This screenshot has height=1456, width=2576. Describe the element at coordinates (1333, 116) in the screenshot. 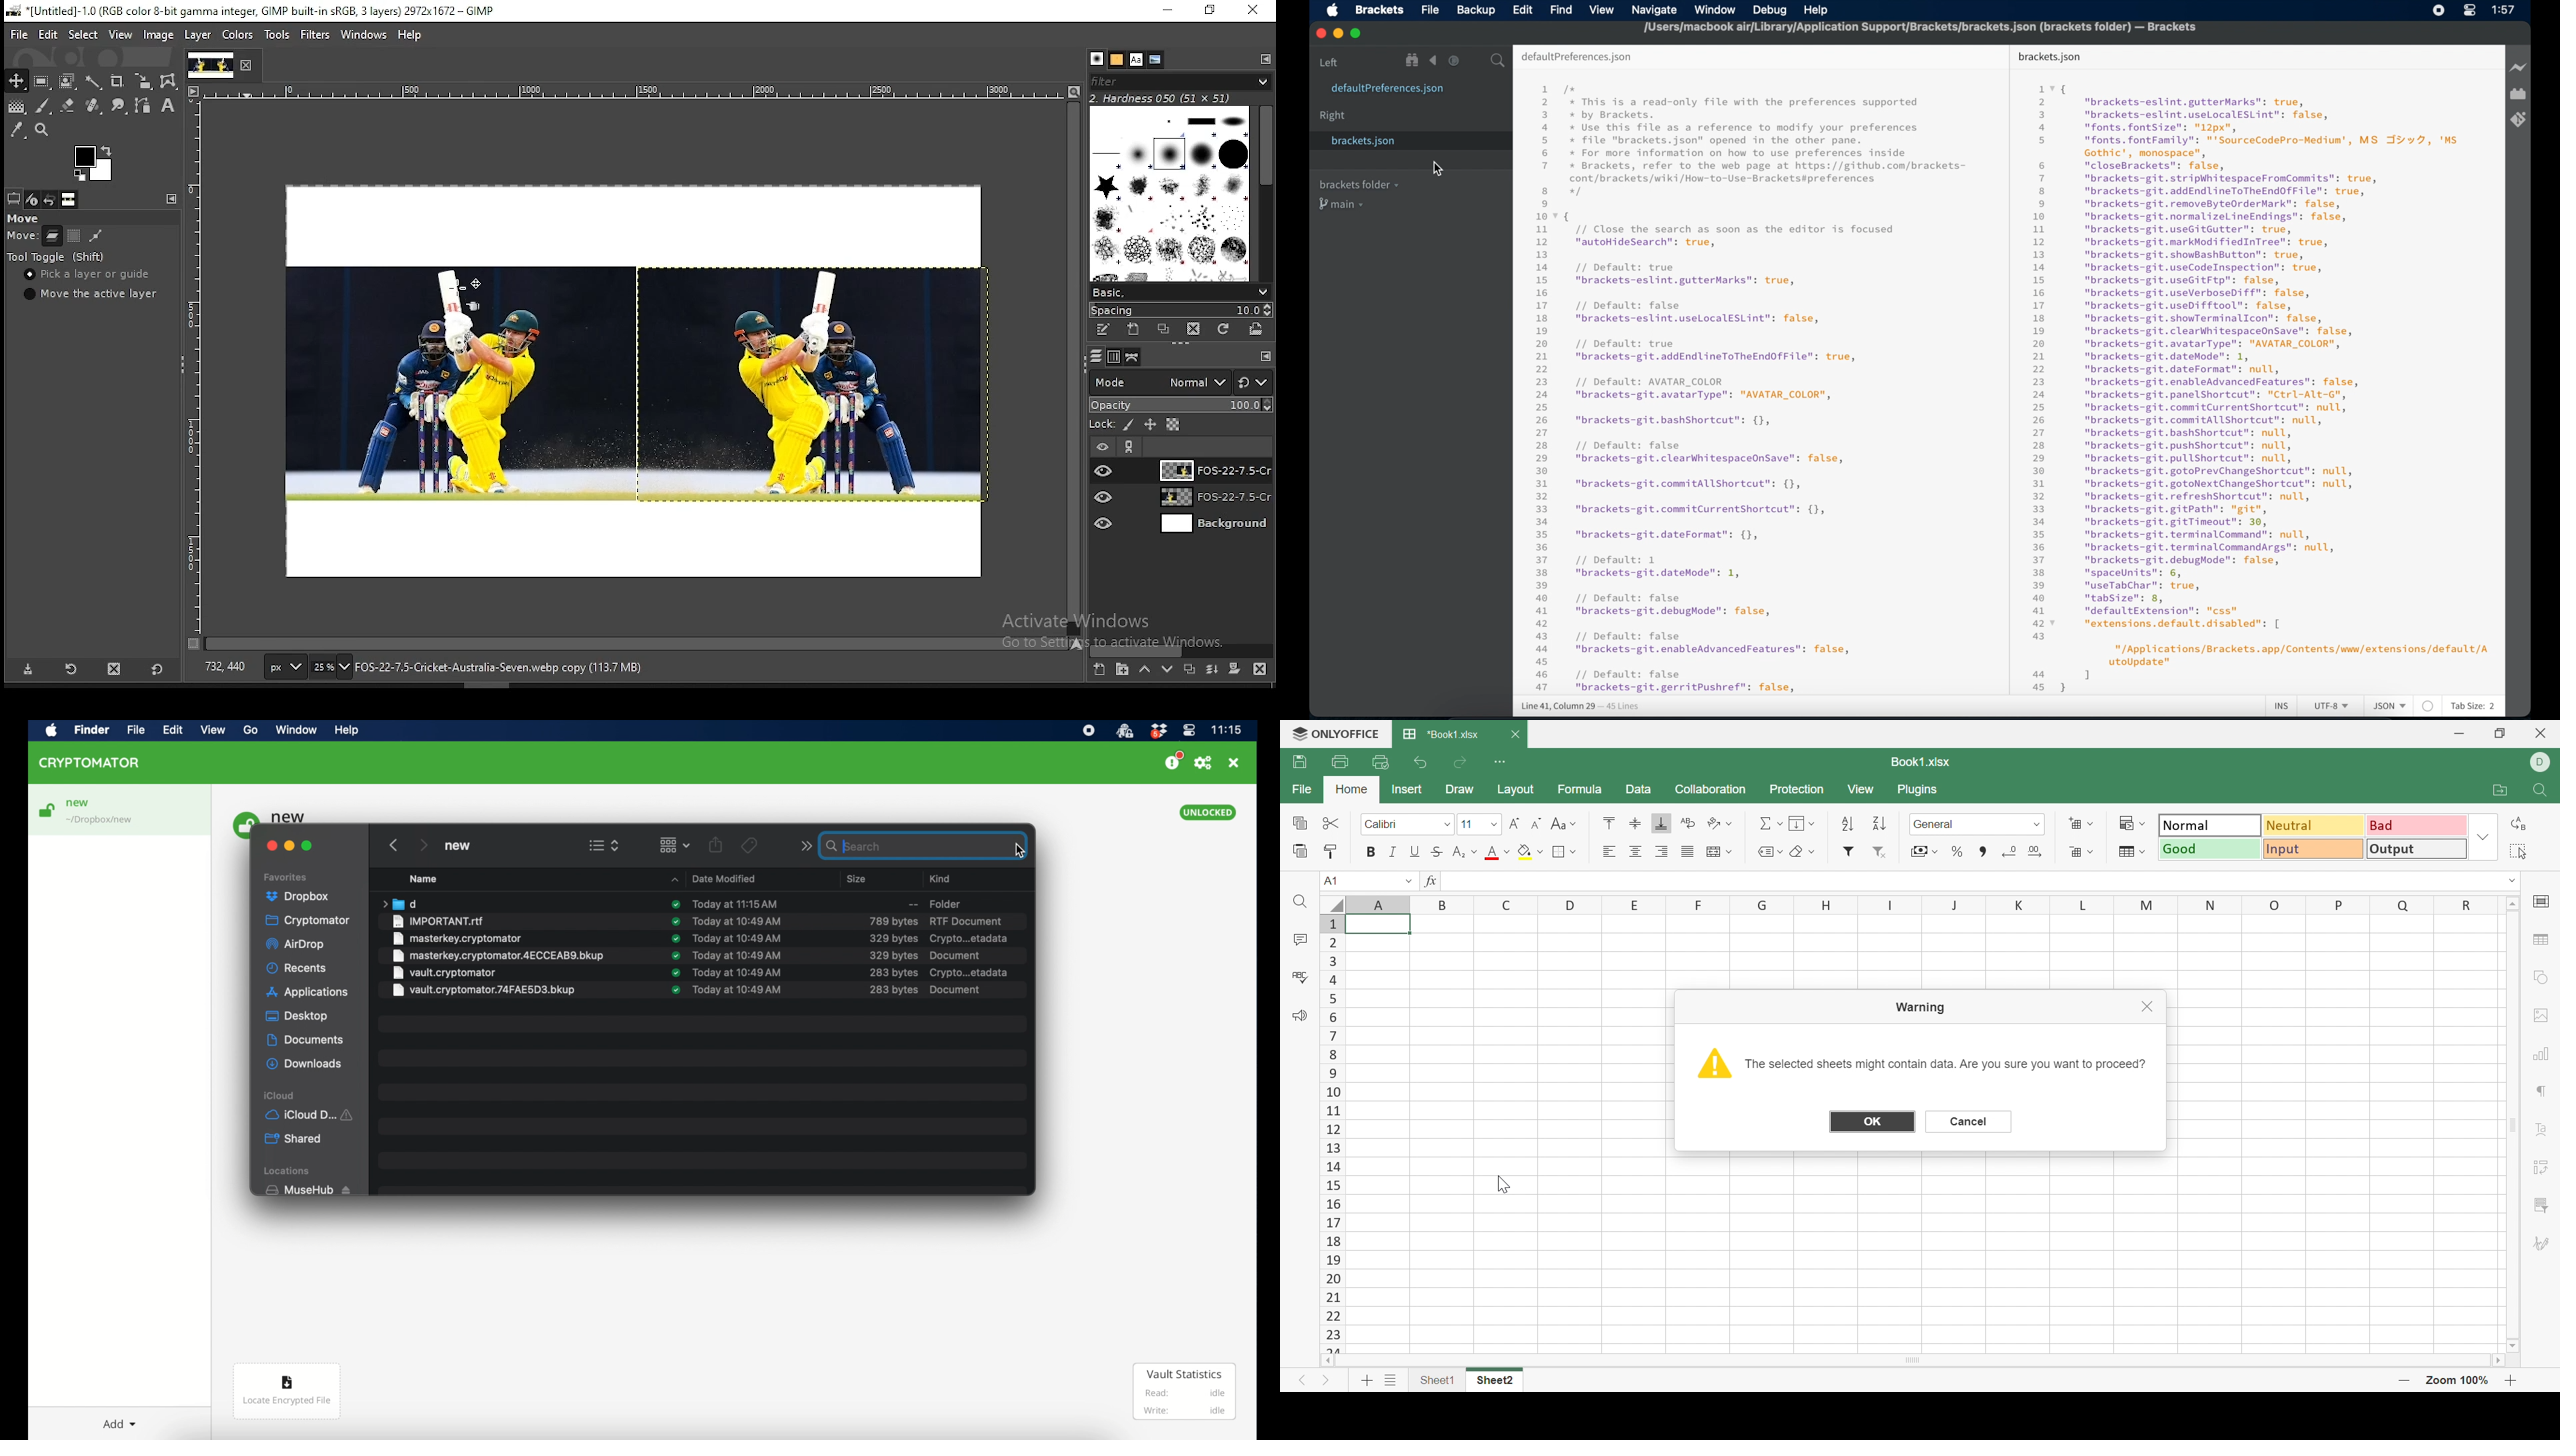

I see `right` at that location.